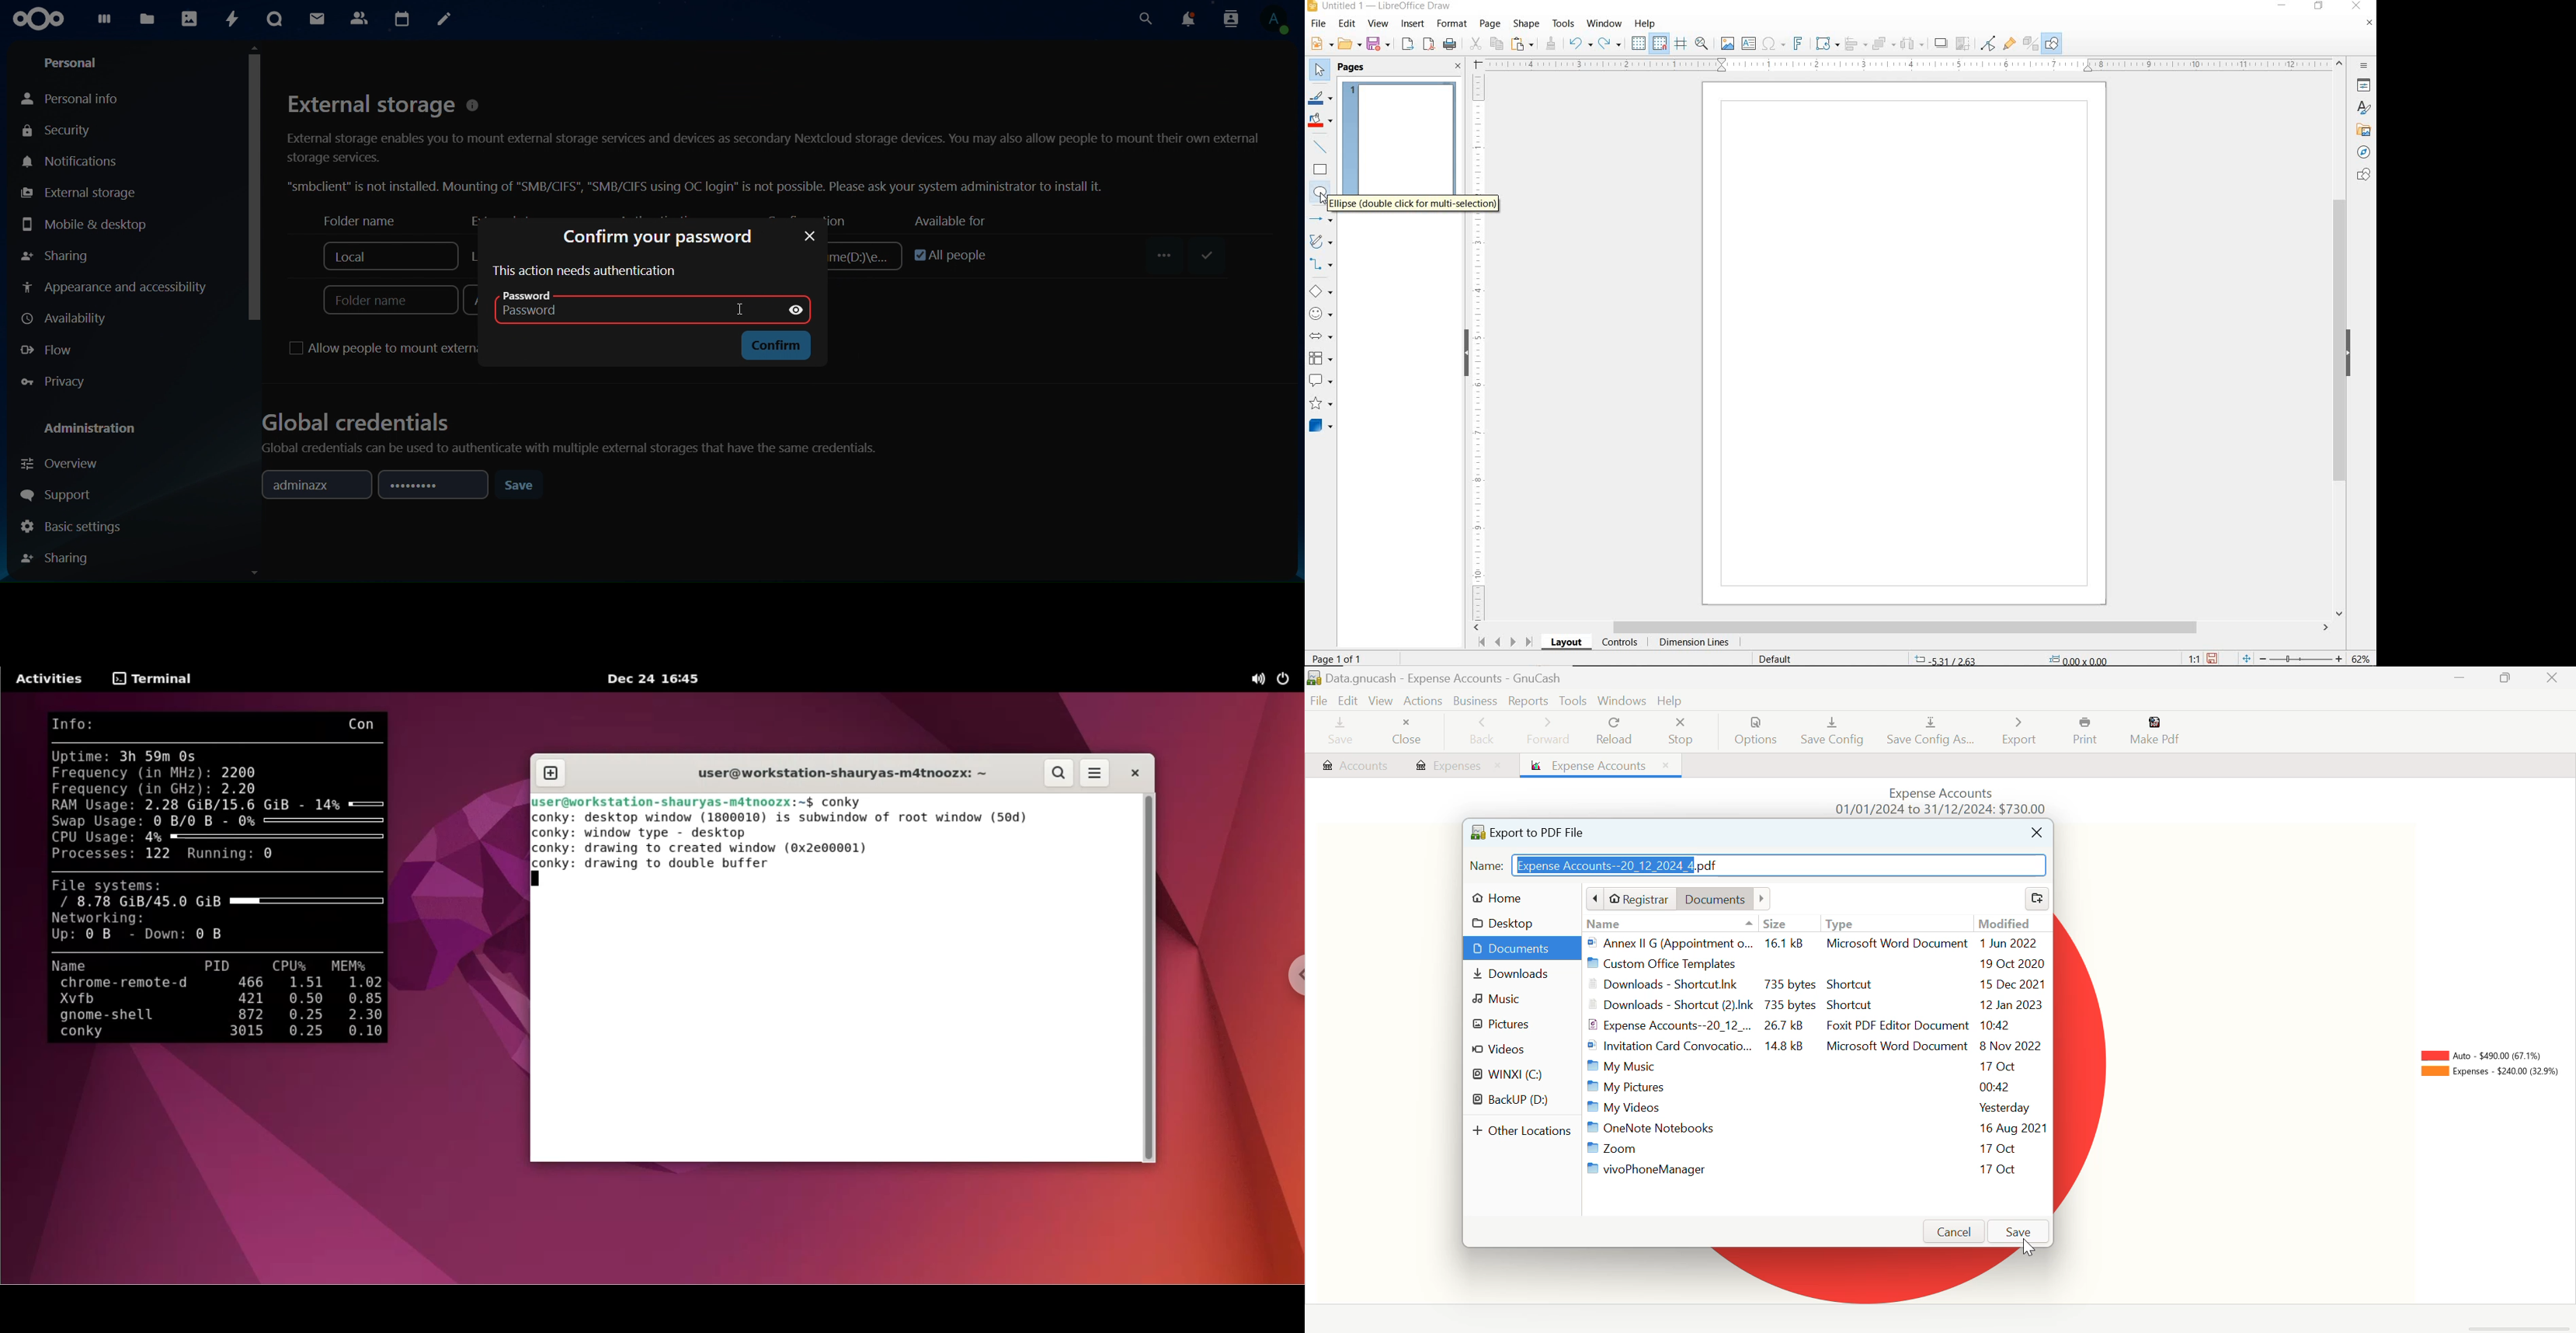 This screenshot has width=2576, height=1344. I want to click on cursor, so click(253, 184).